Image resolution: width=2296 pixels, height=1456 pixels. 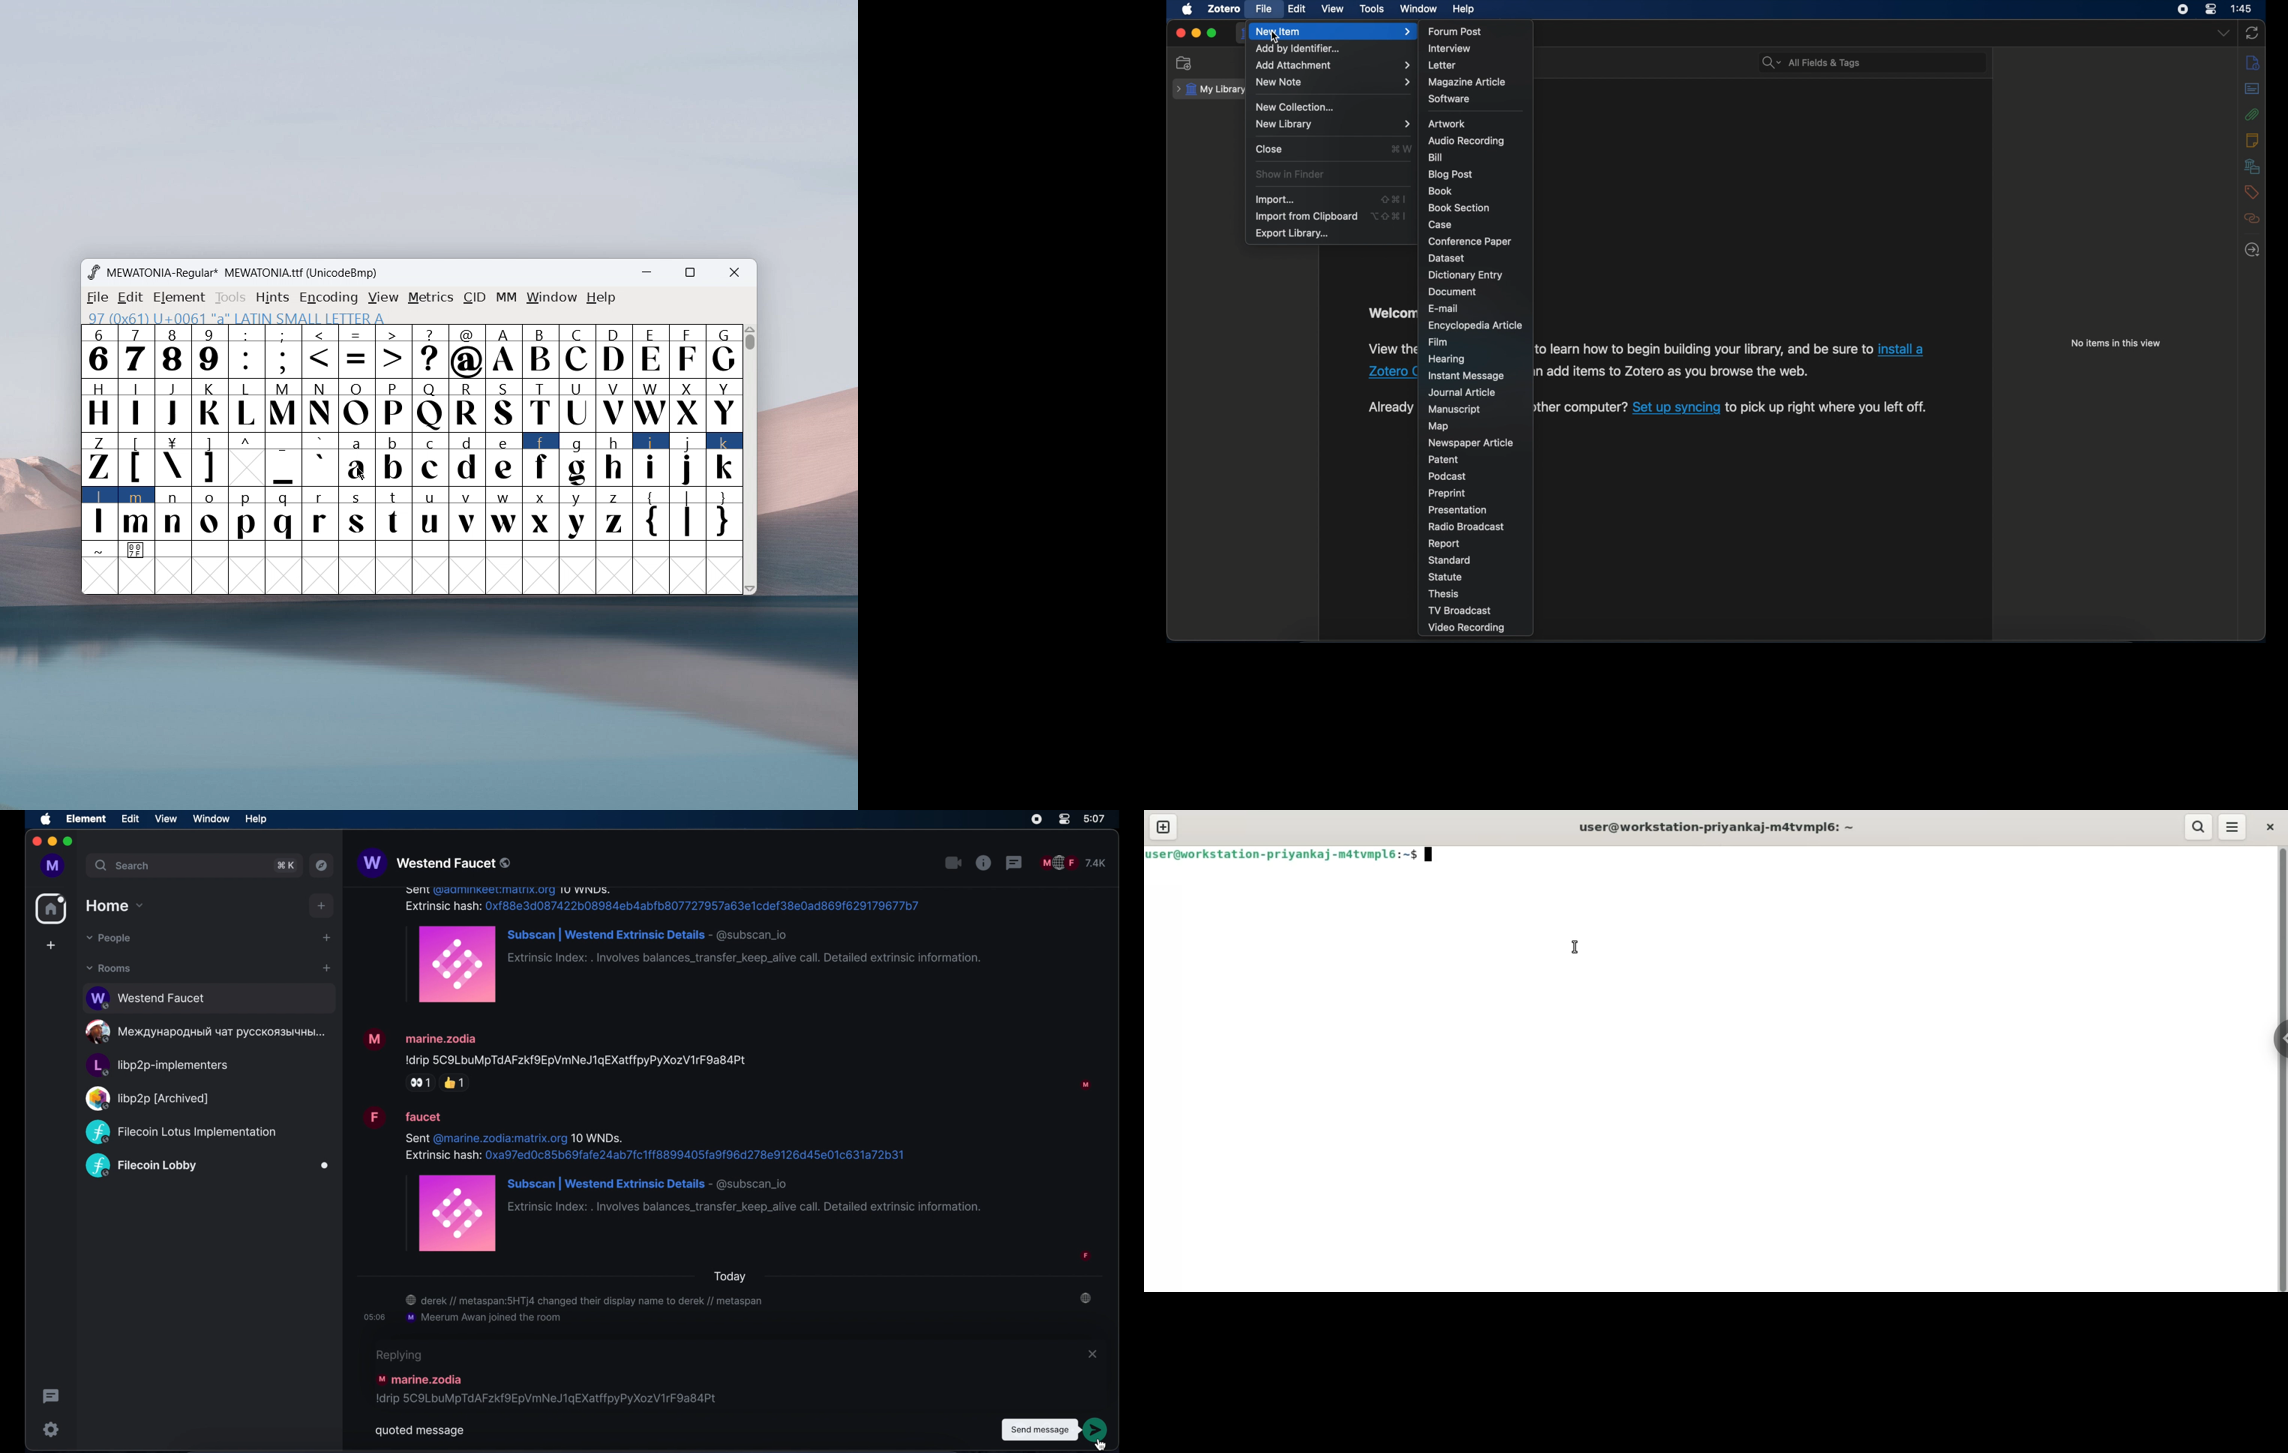 I want to click on search shortcut, so click(x=285, y=866).